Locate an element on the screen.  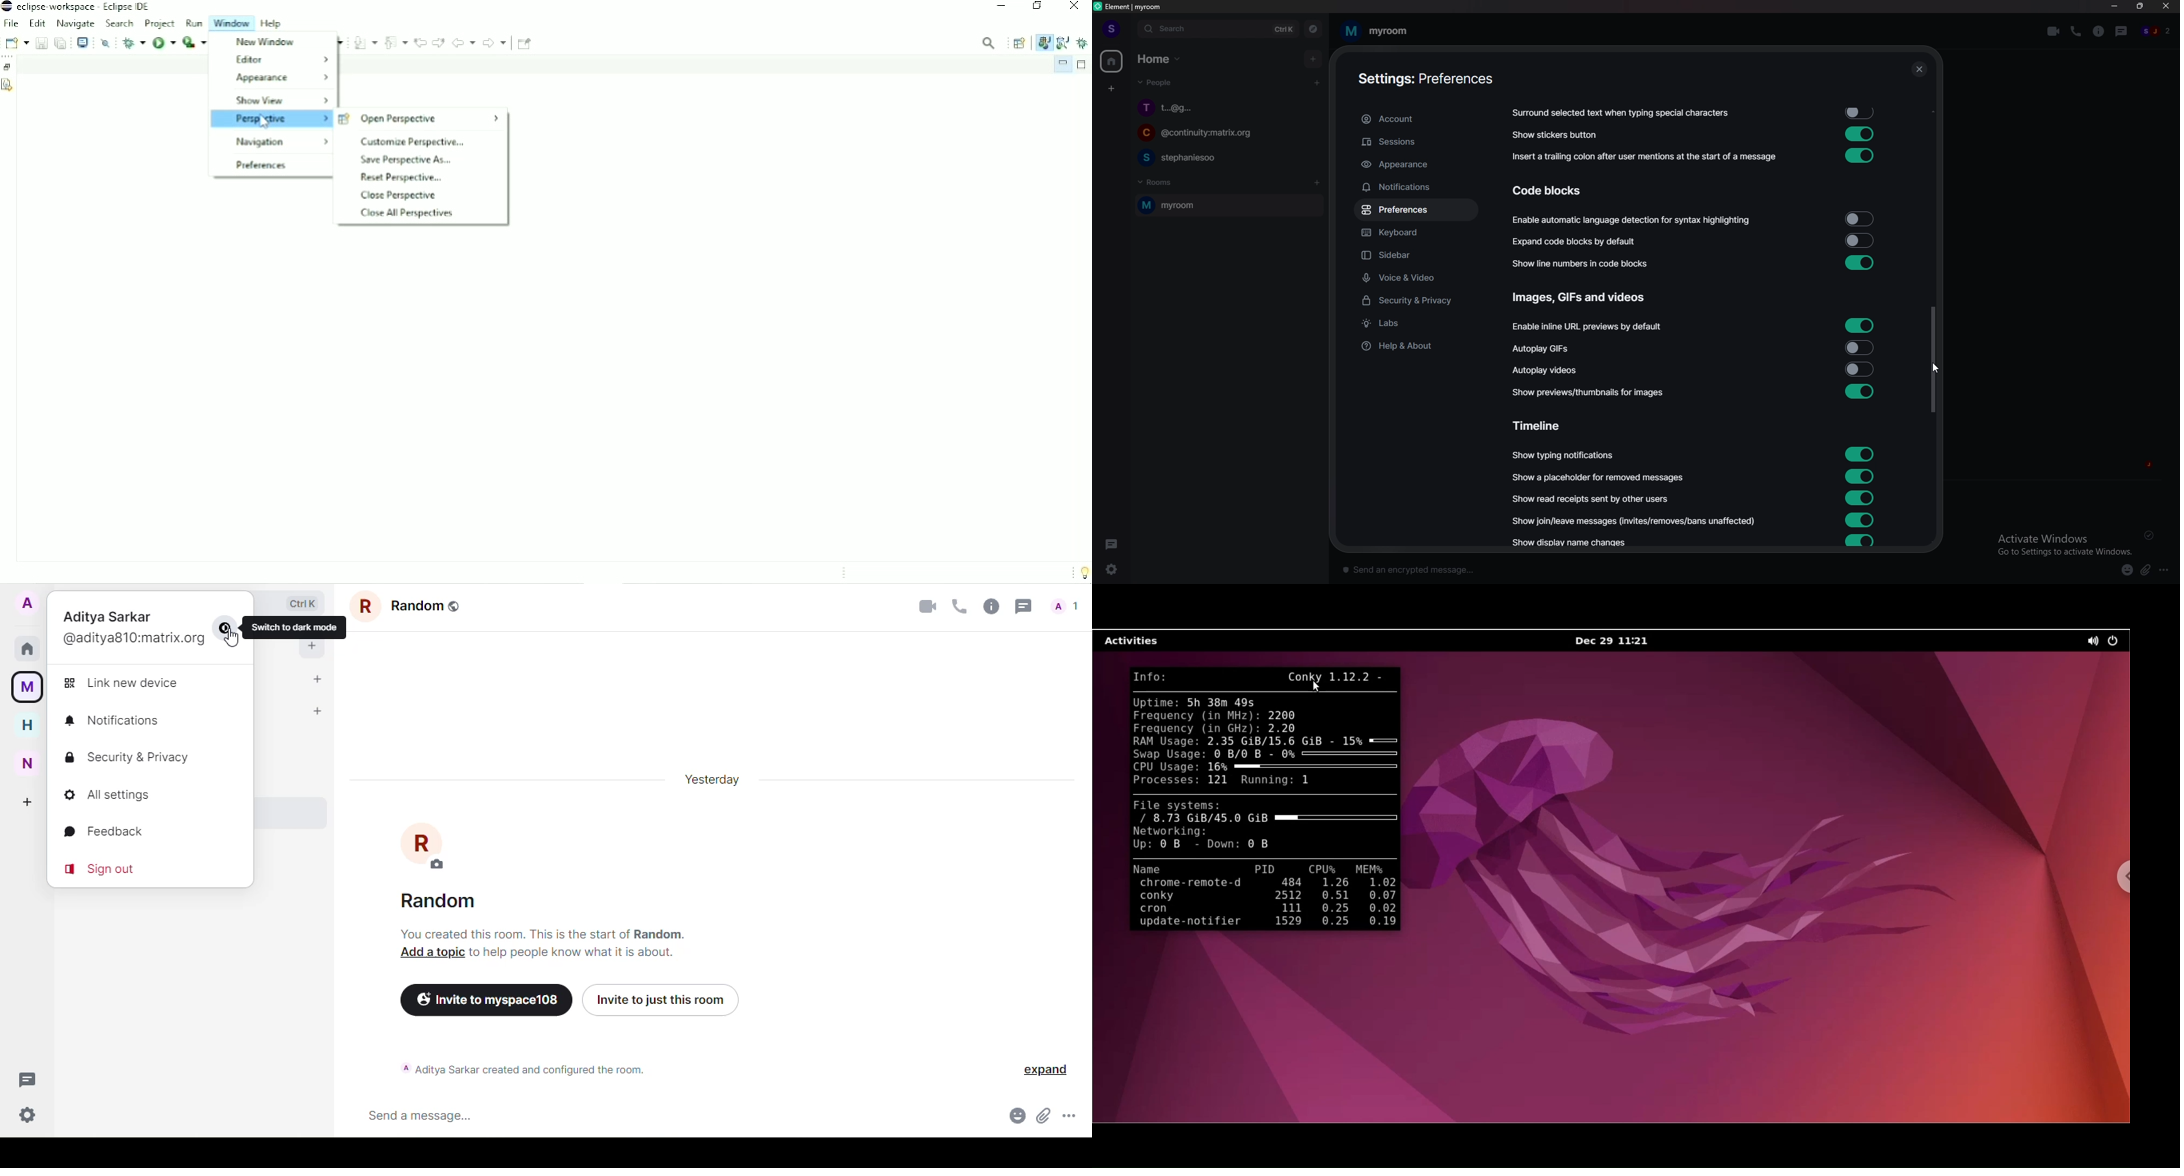
threads is located at coordinates (28, 1080).